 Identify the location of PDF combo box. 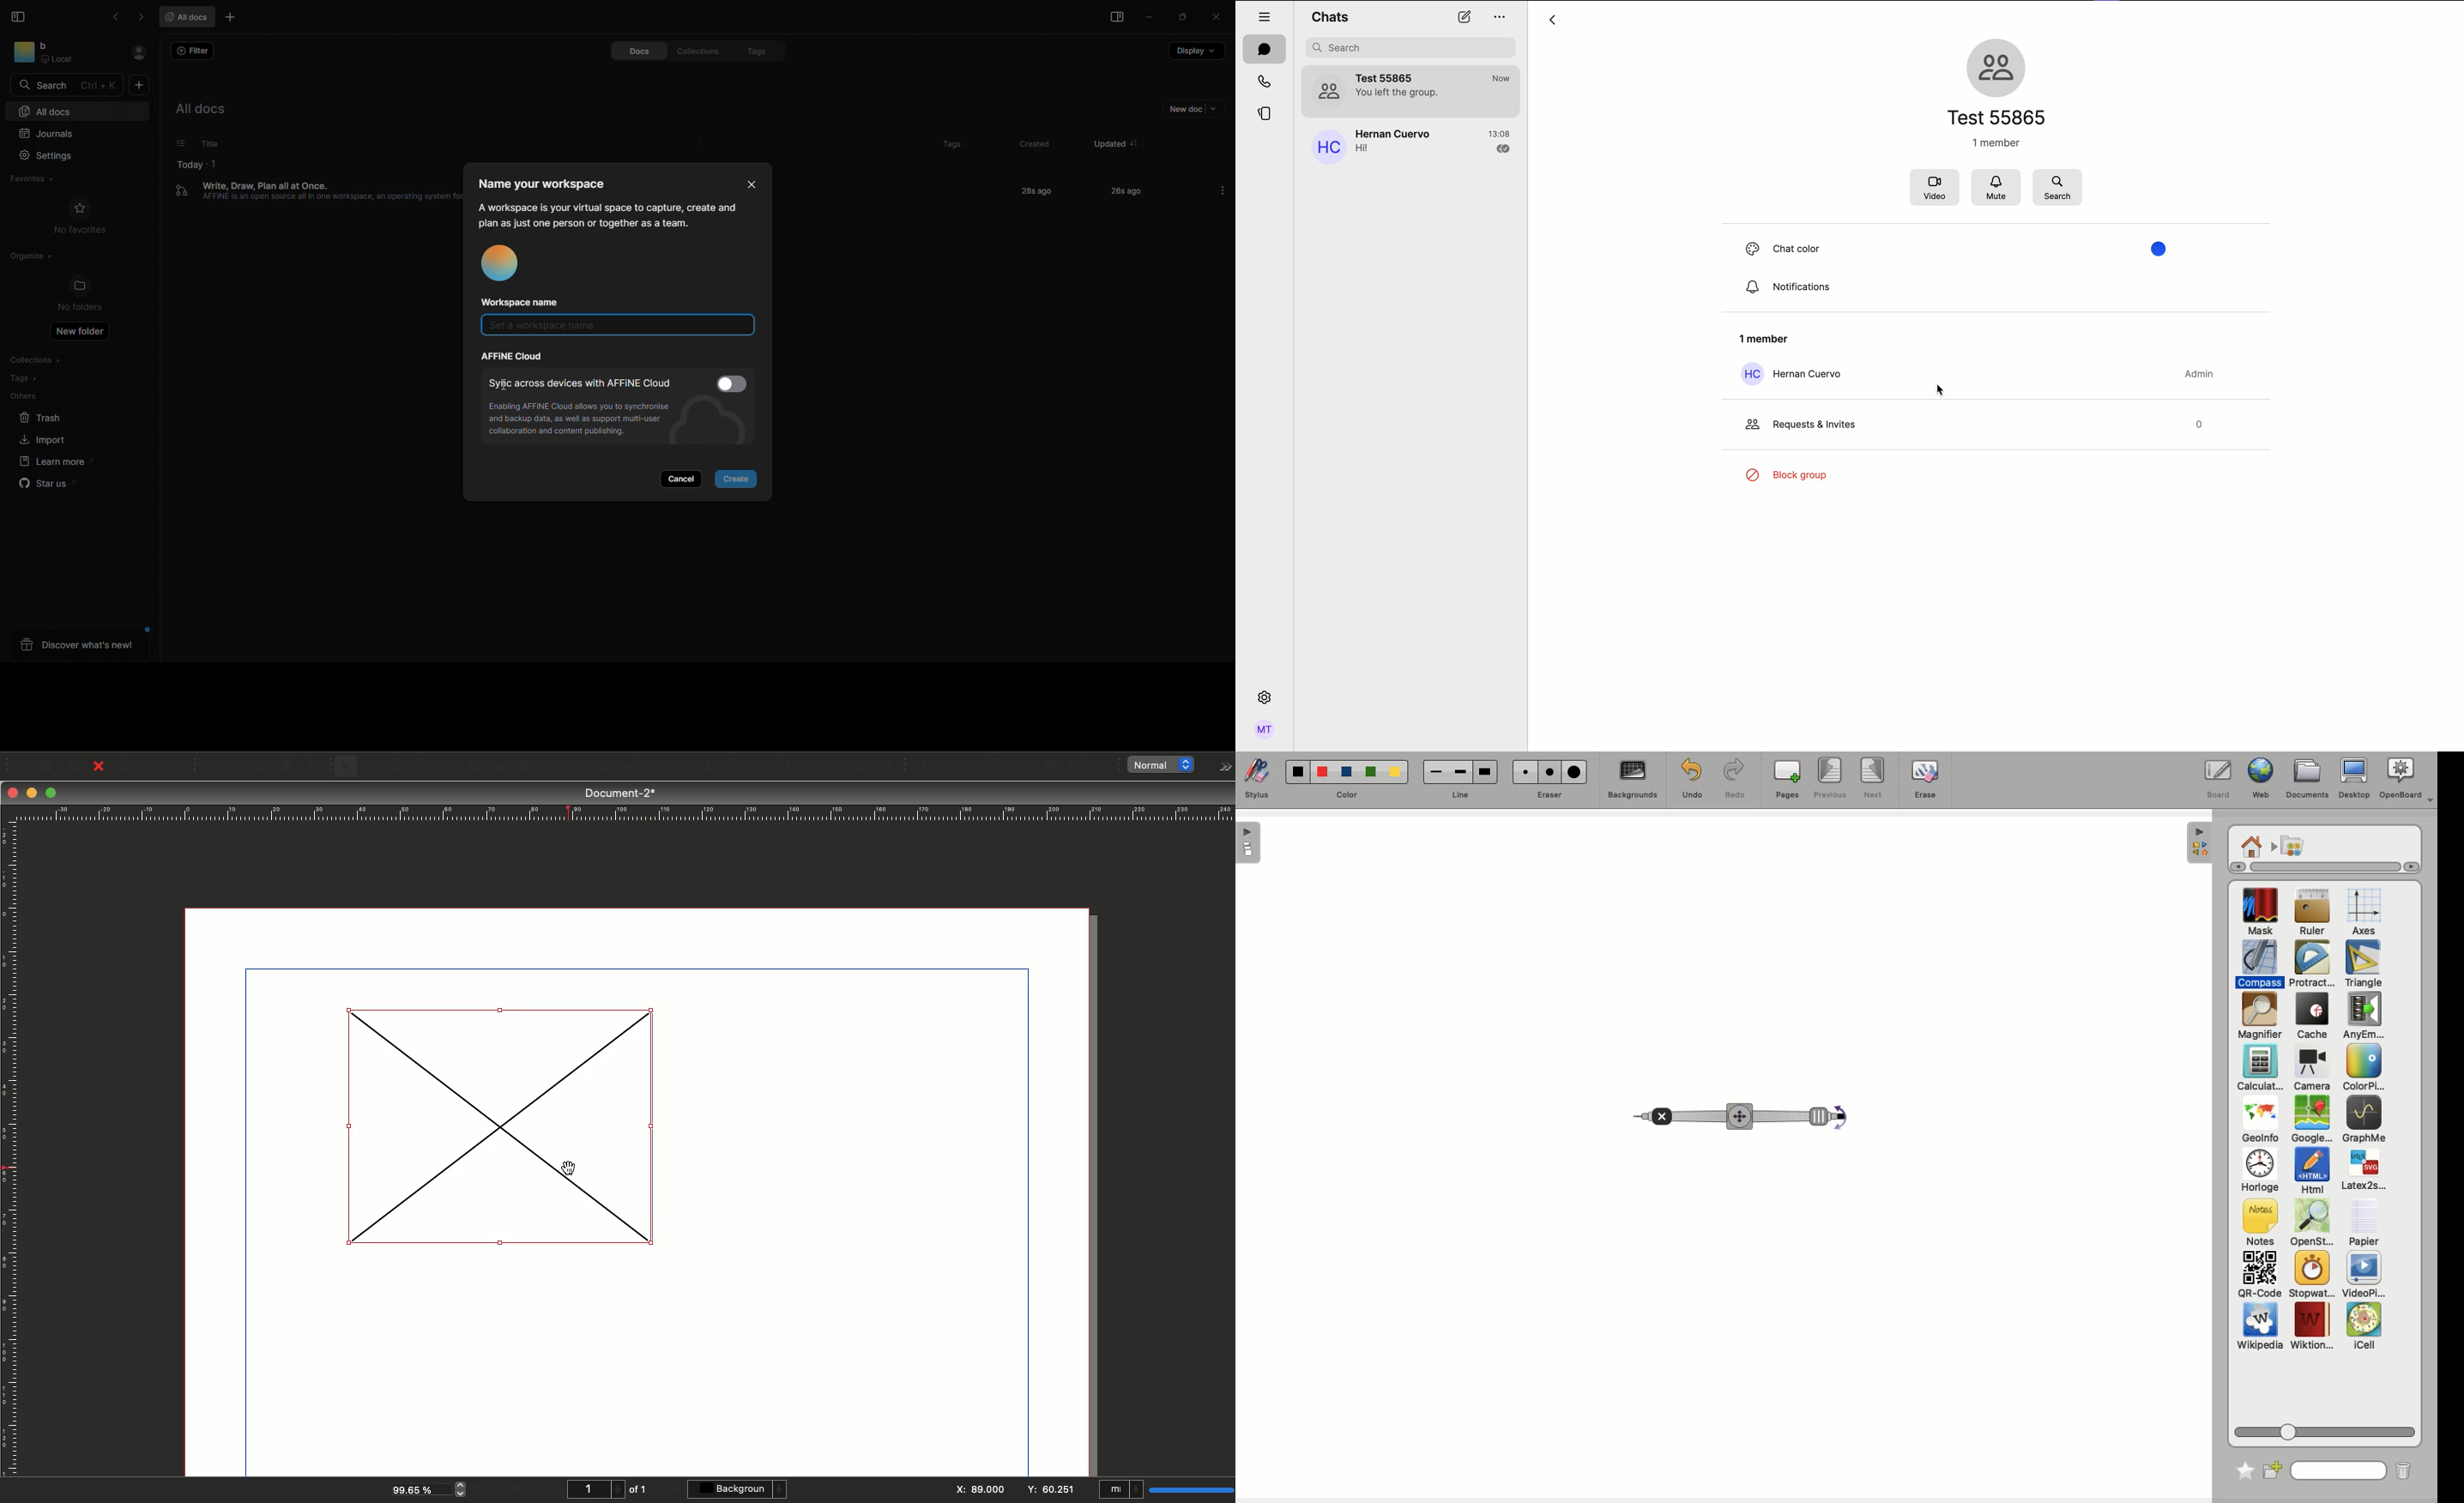
(1021, 767).